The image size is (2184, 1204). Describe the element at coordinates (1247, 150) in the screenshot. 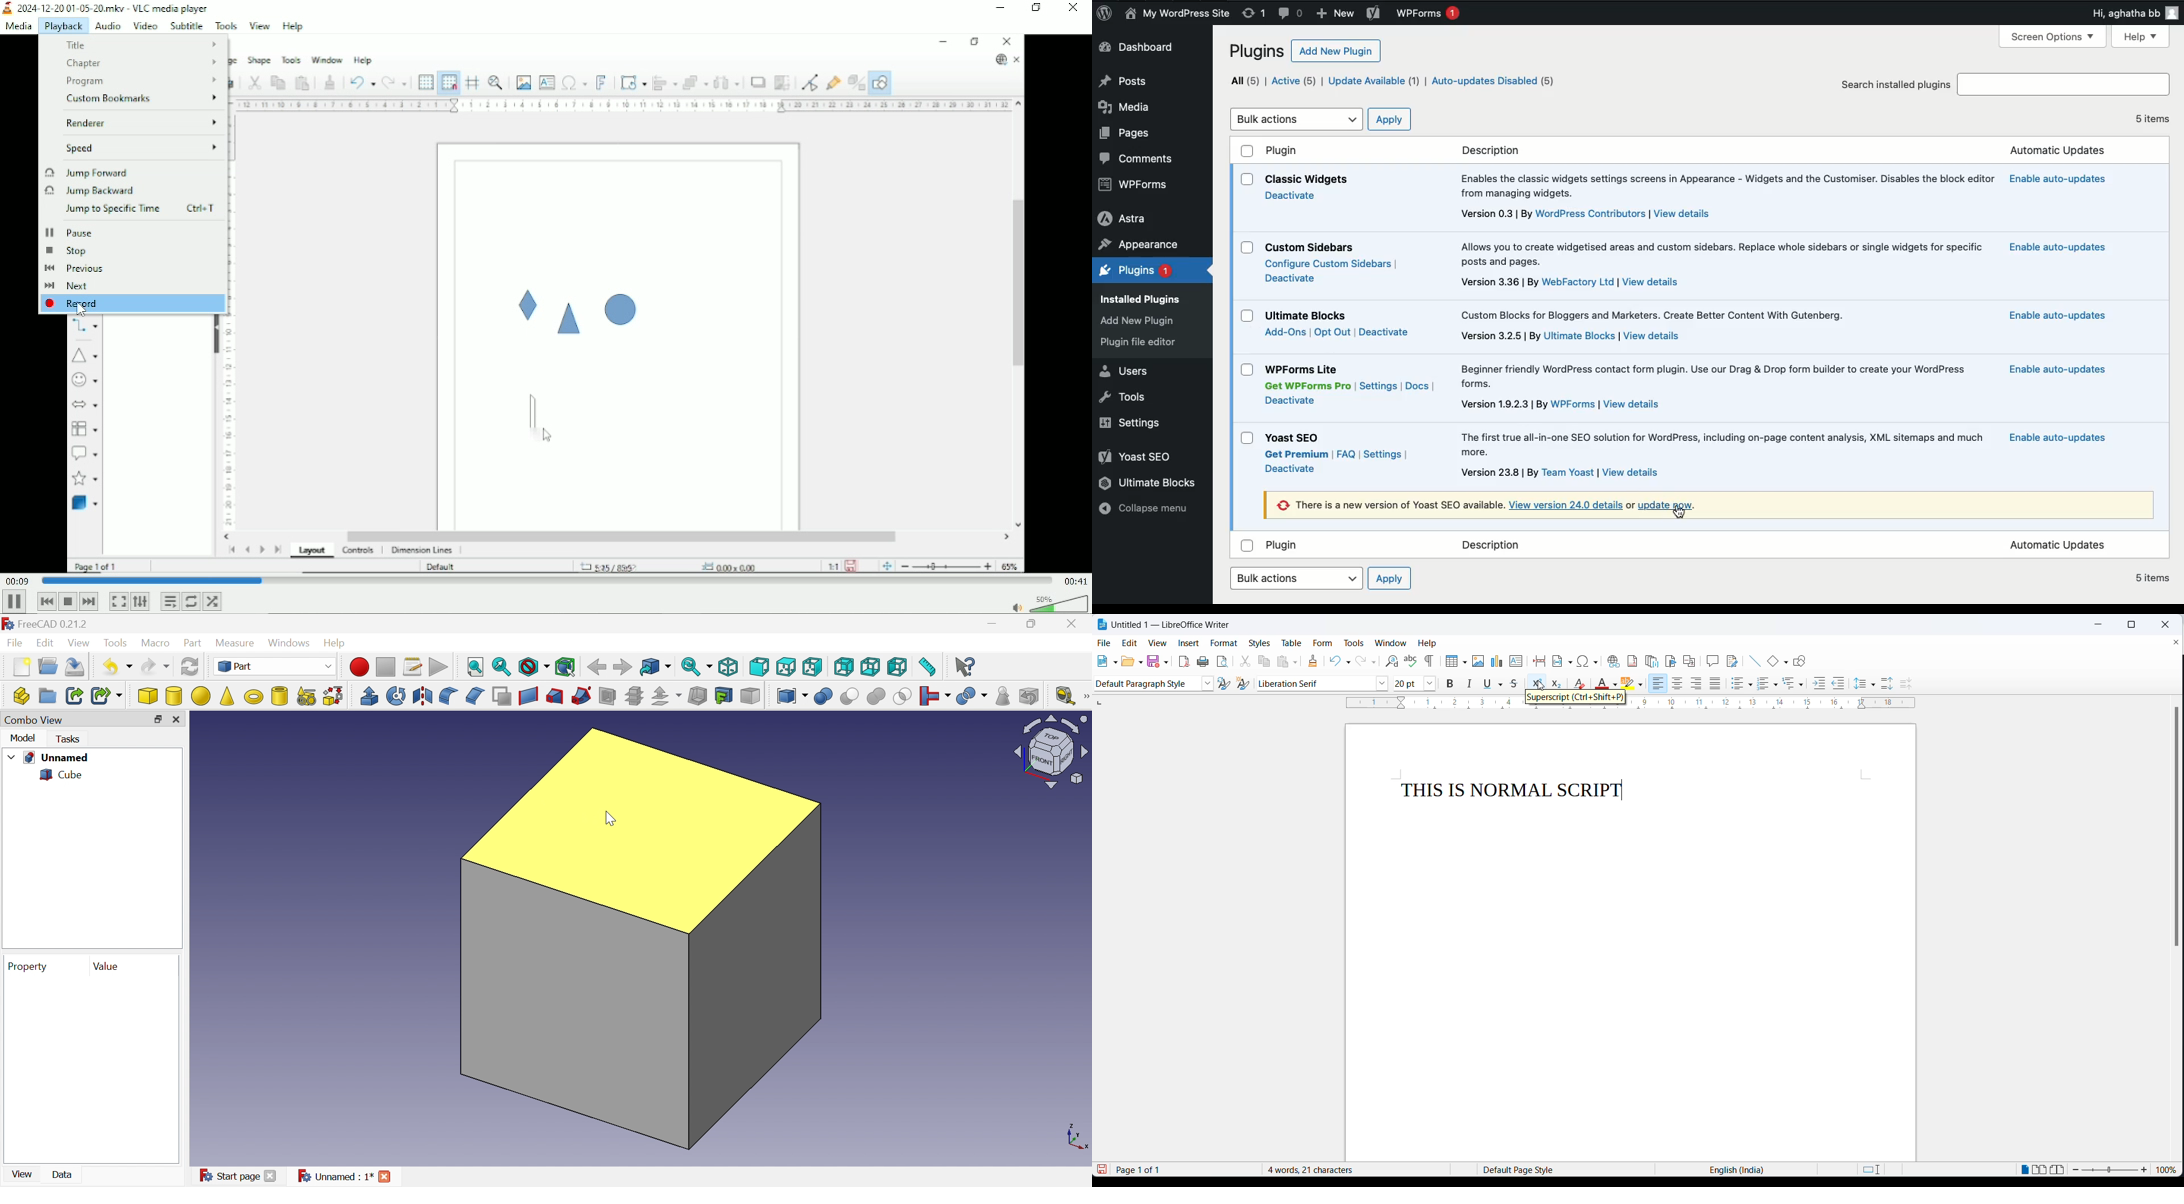

I see `Checkbox` at that location.